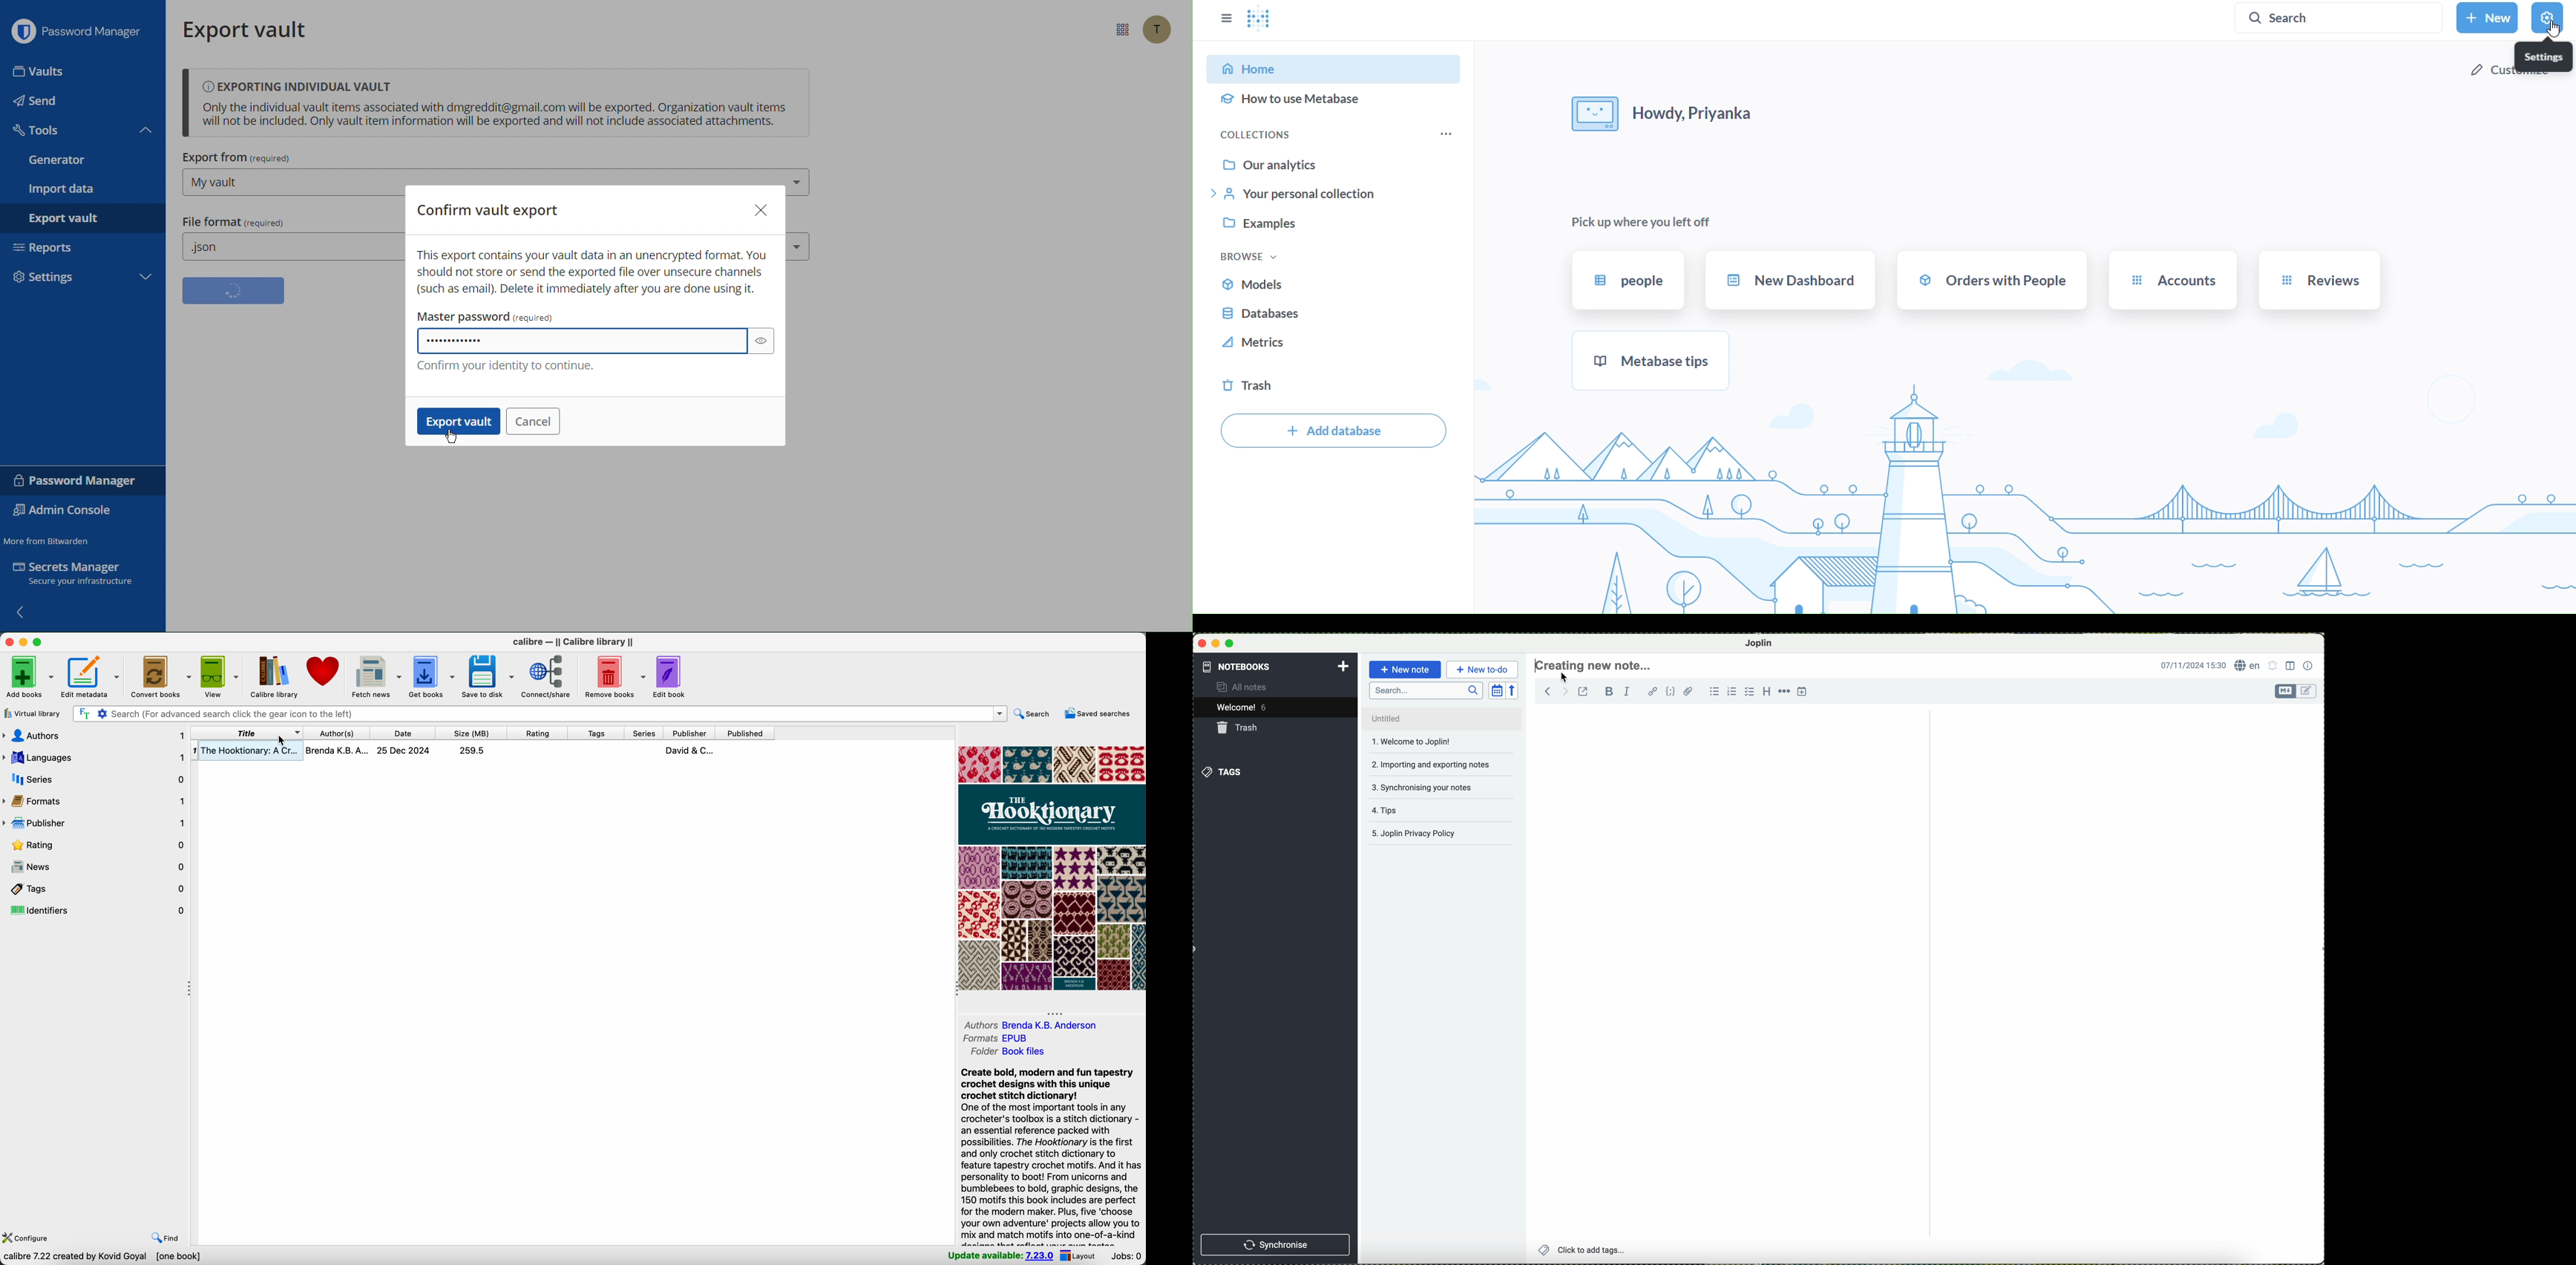  Describe the element at coordinates (246, 734) in the screenshot. I see `right click on title` at that location.